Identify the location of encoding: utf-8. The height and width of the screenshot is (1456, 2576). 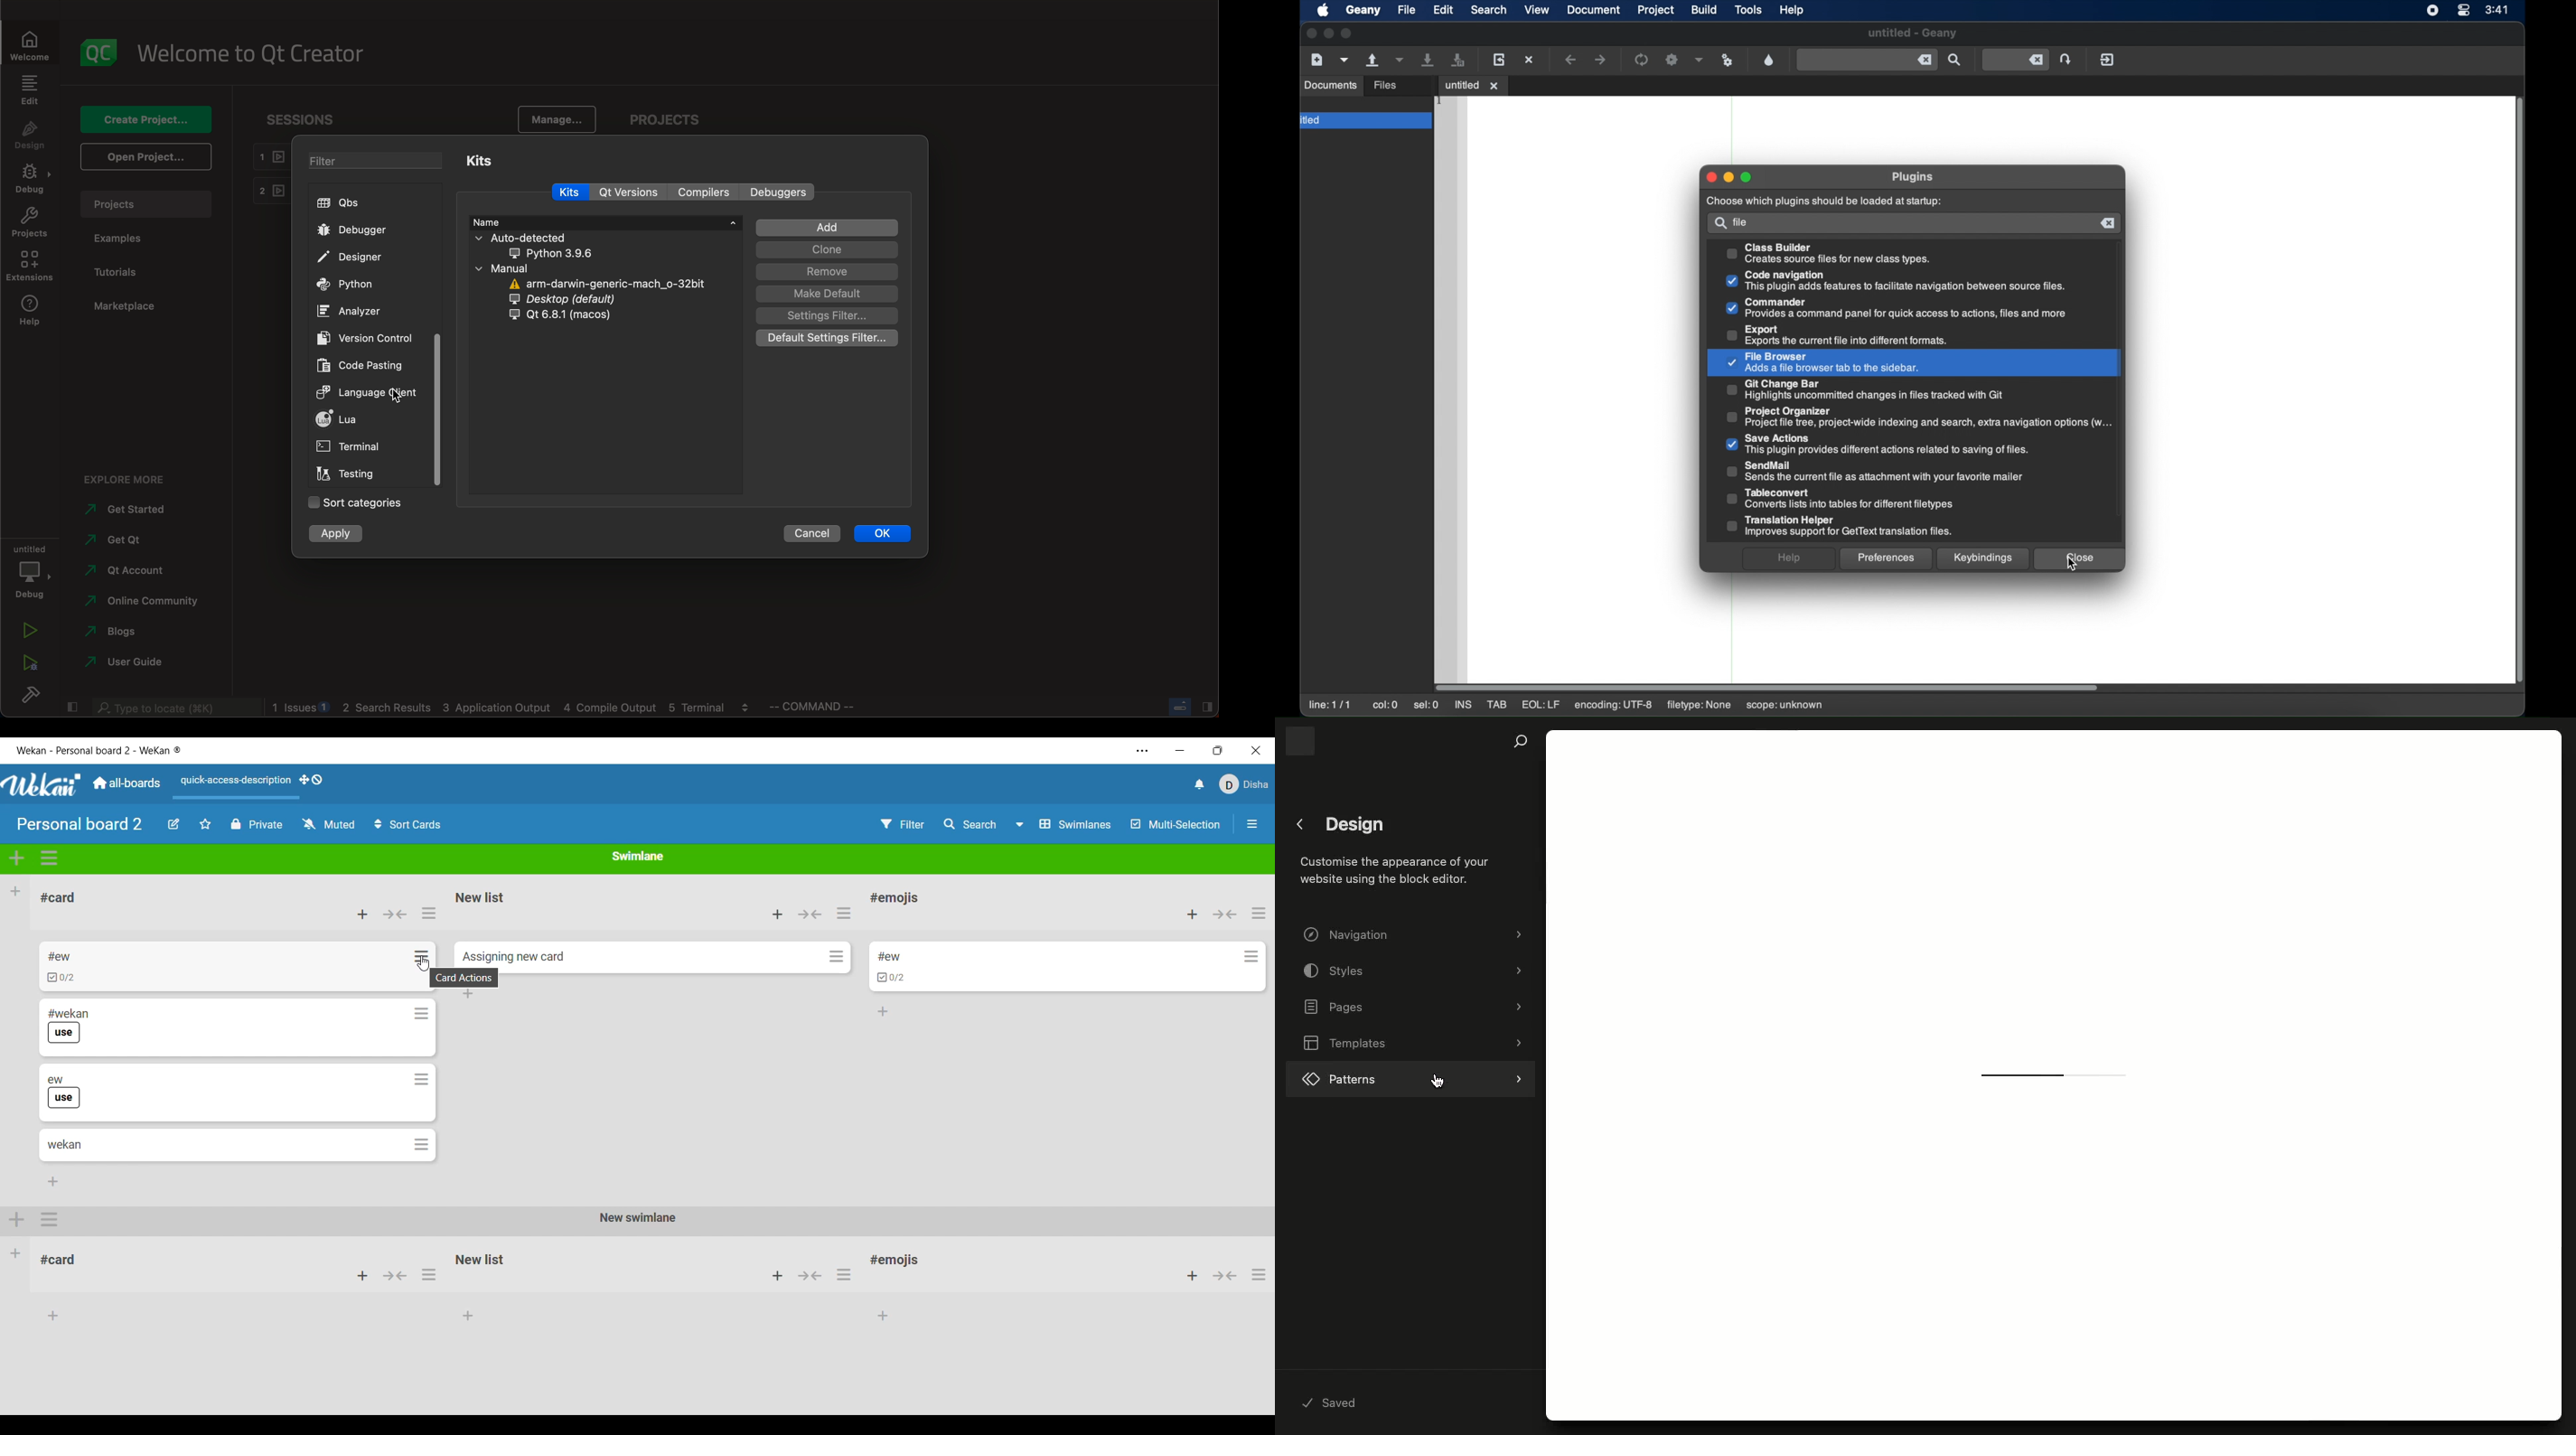
(1614, 706).